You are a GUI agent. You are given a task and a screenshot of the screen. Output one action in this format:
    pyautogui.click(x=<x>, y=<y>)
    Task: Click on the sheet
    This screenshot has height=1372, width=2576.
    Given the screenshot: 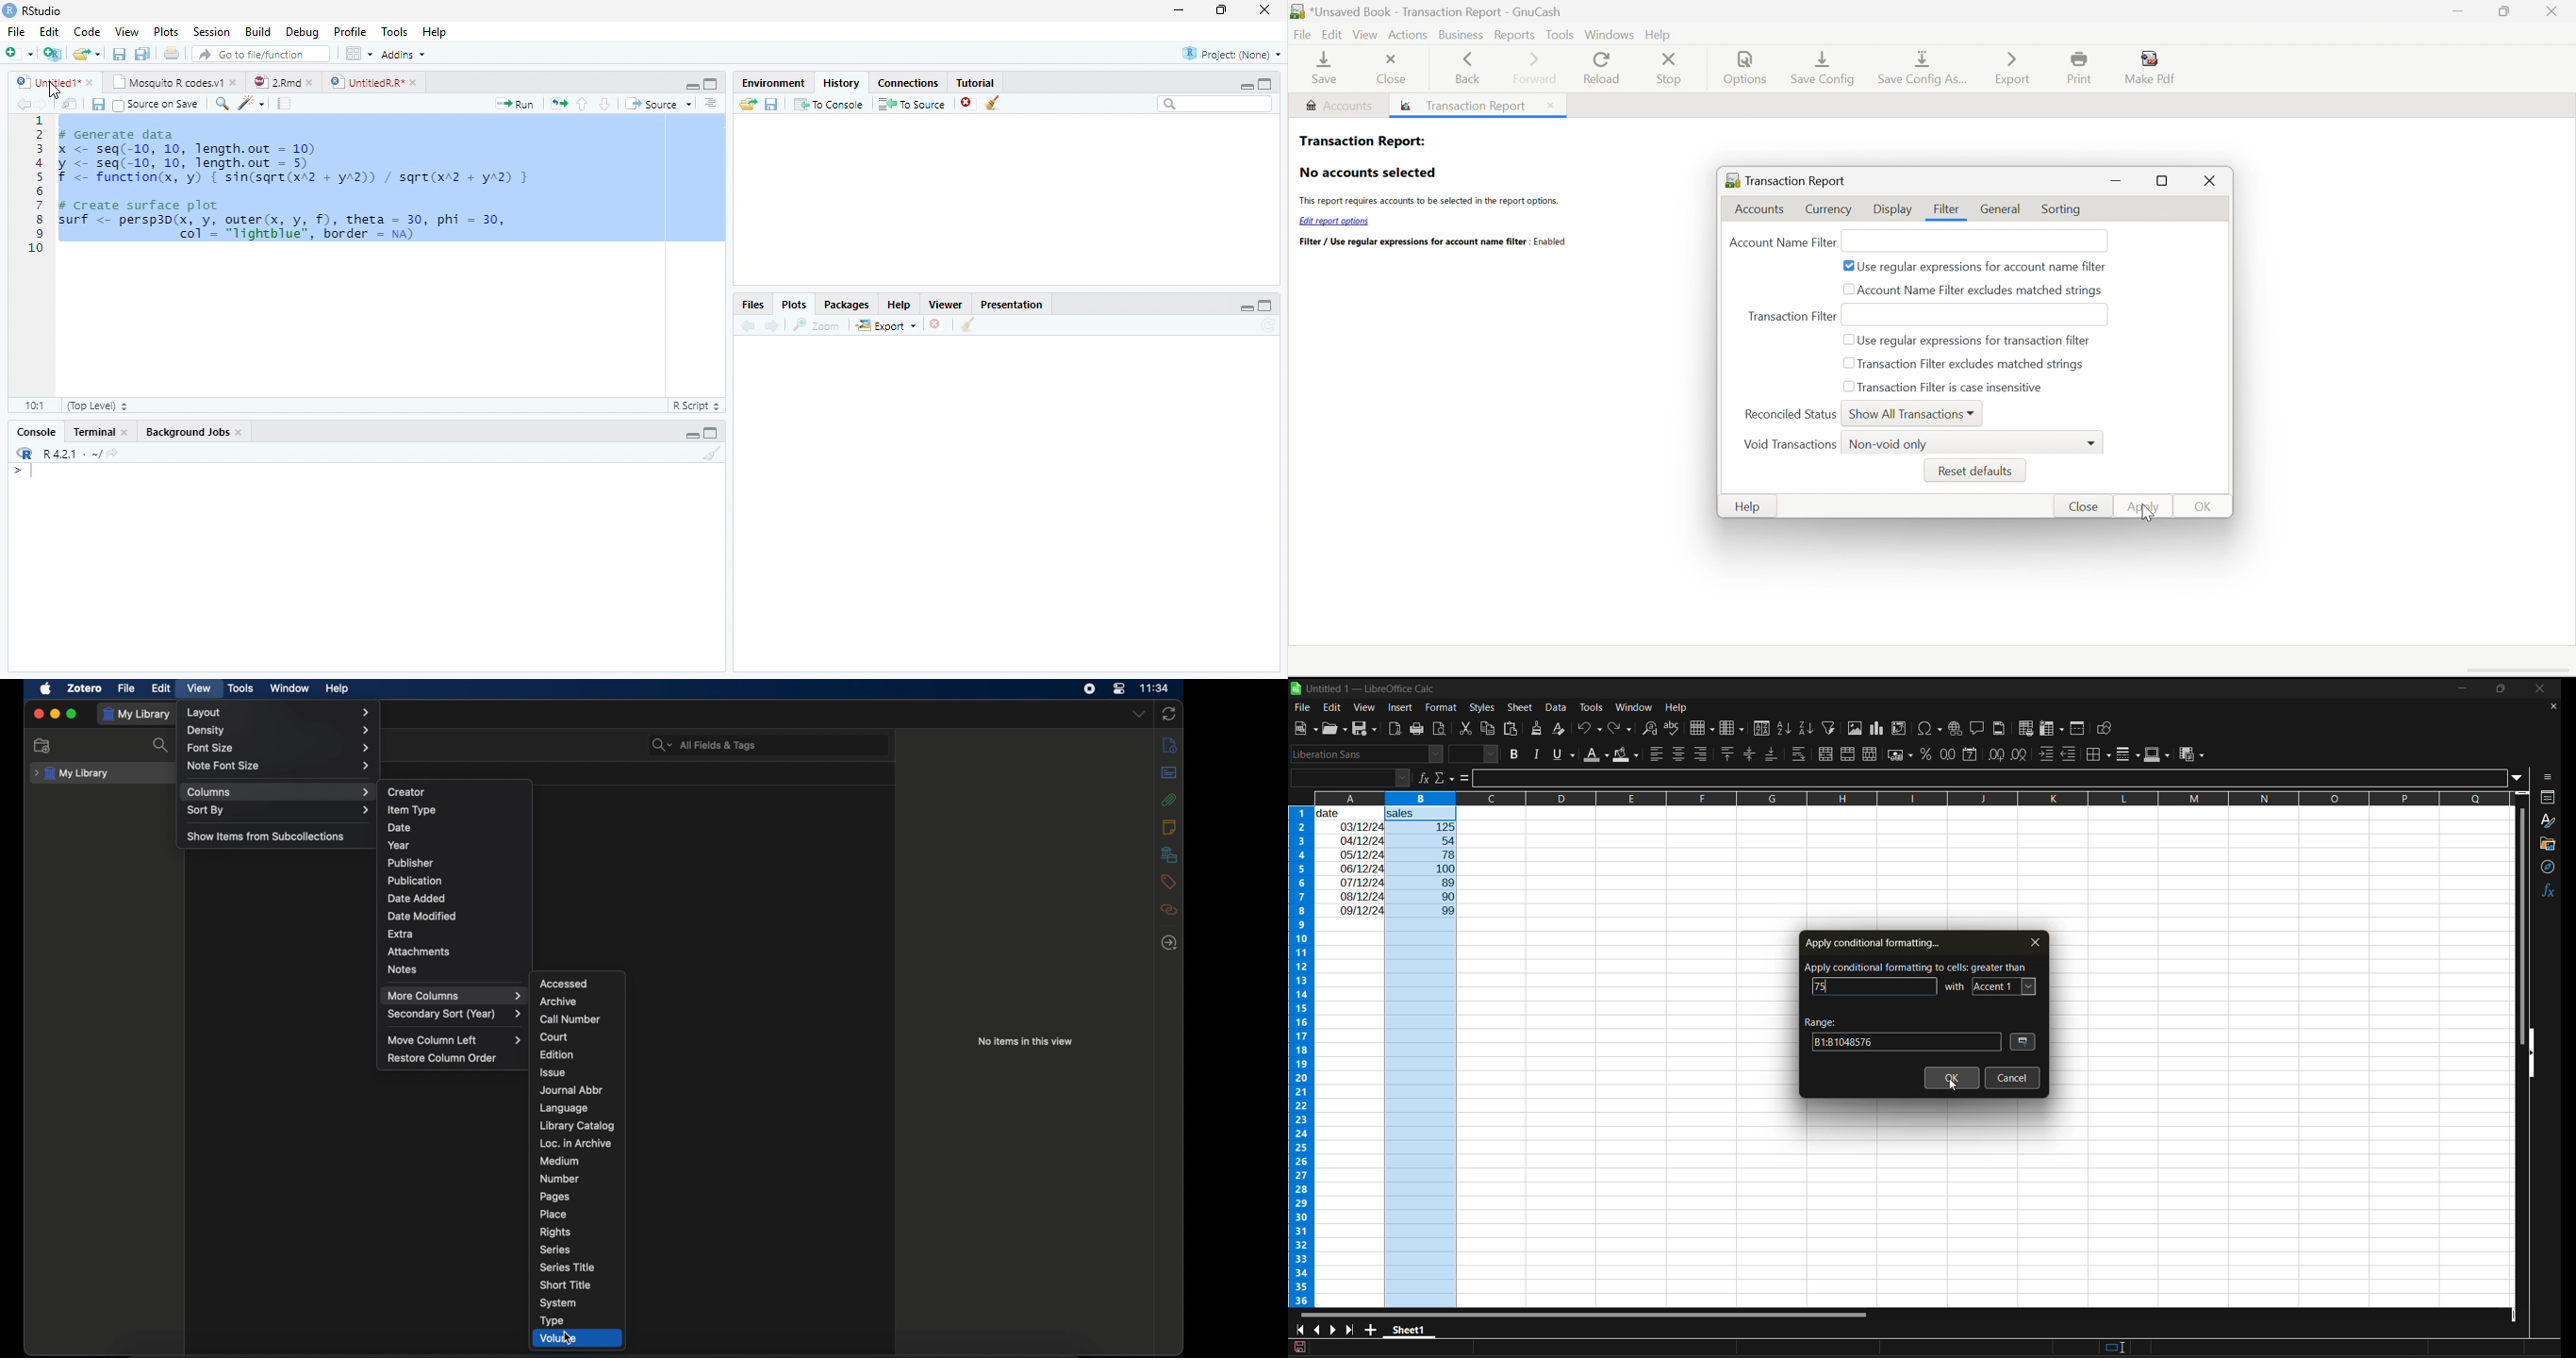 What is the action you would take?
    pyautogui.click(x=1519, y=708)
    